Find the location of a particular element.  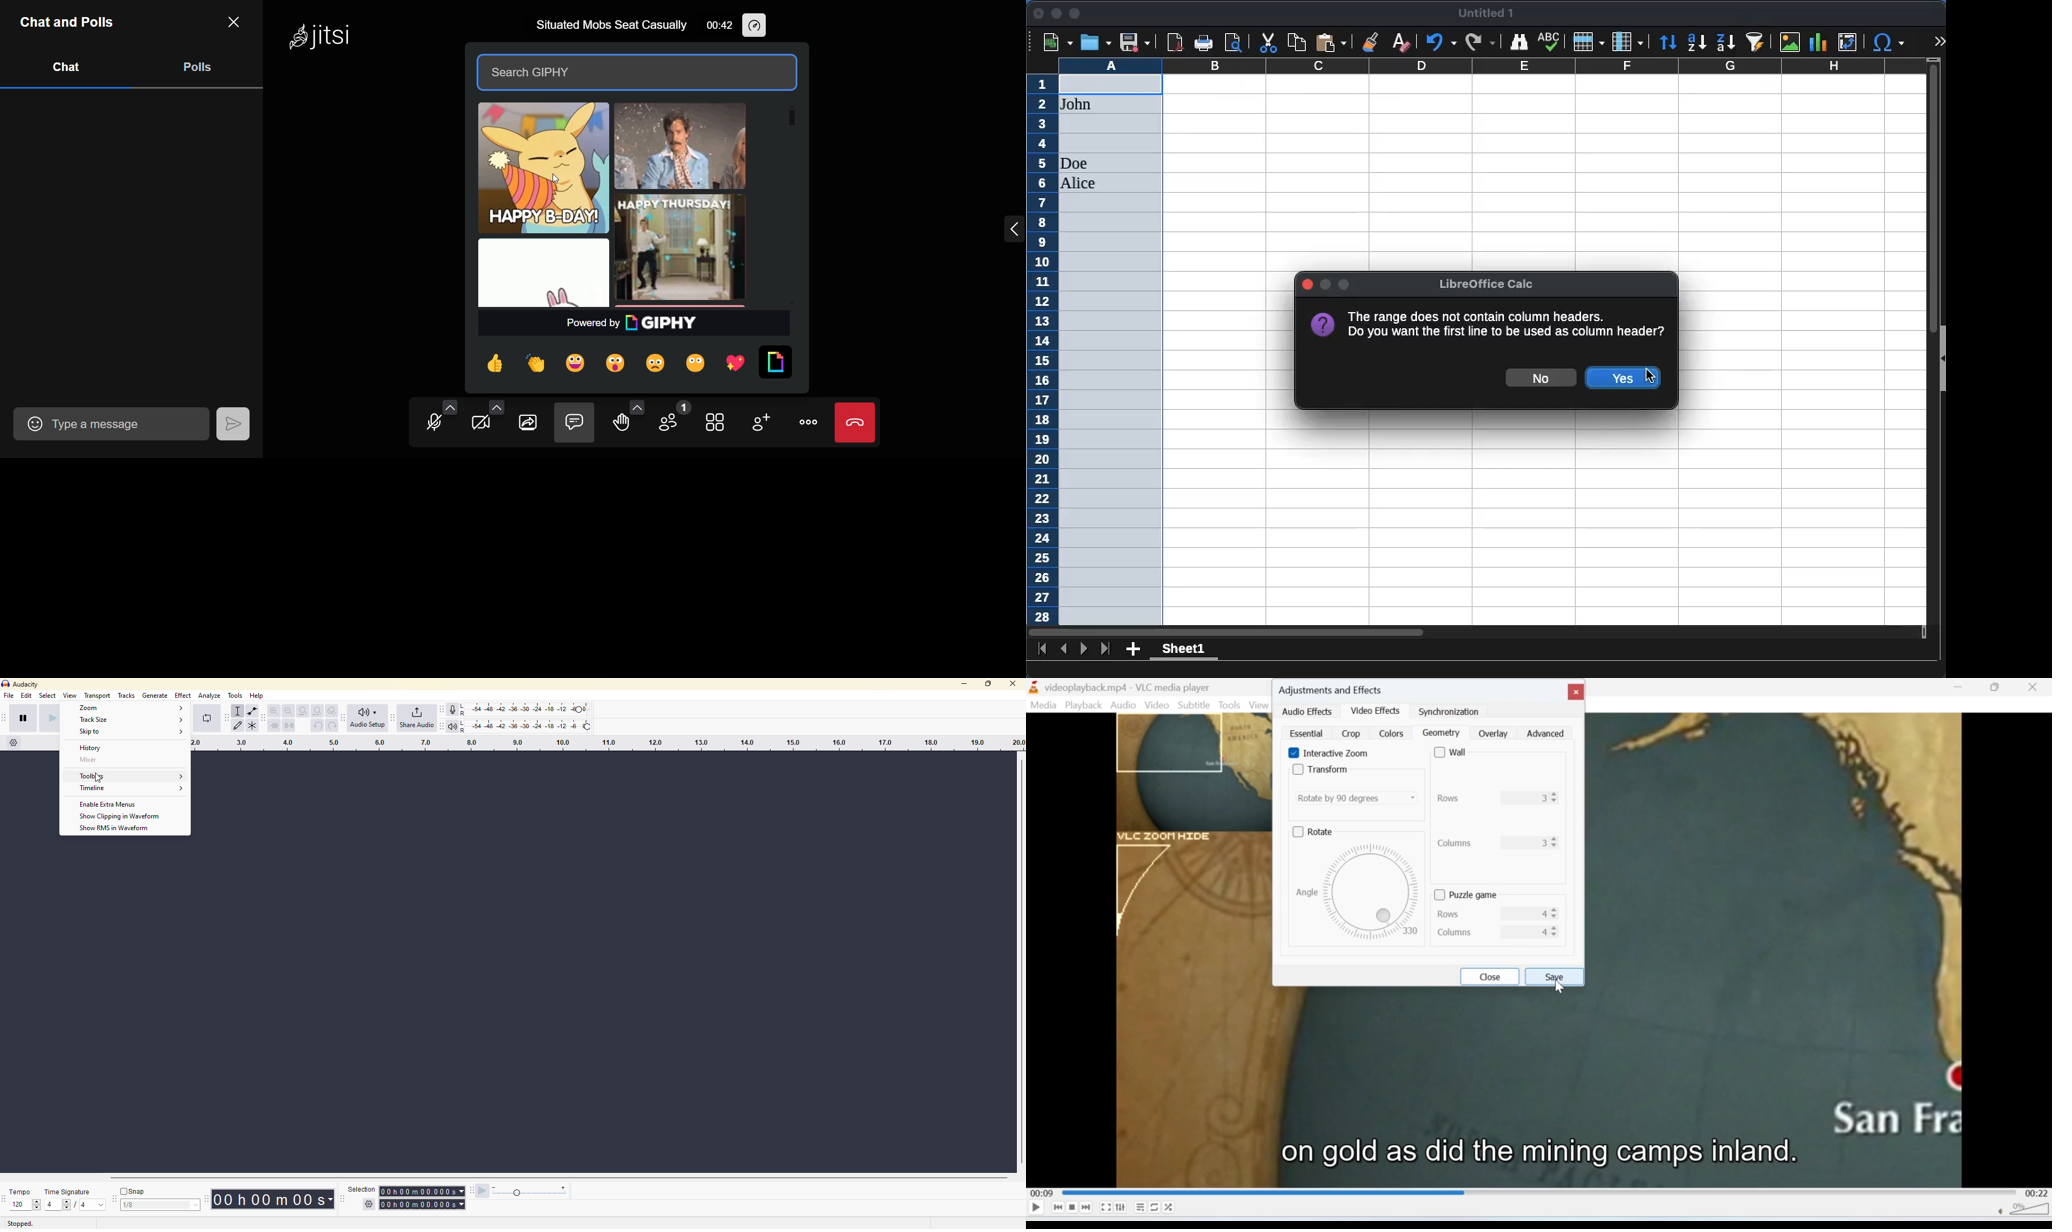

close is located at coordinates (1012, 685).